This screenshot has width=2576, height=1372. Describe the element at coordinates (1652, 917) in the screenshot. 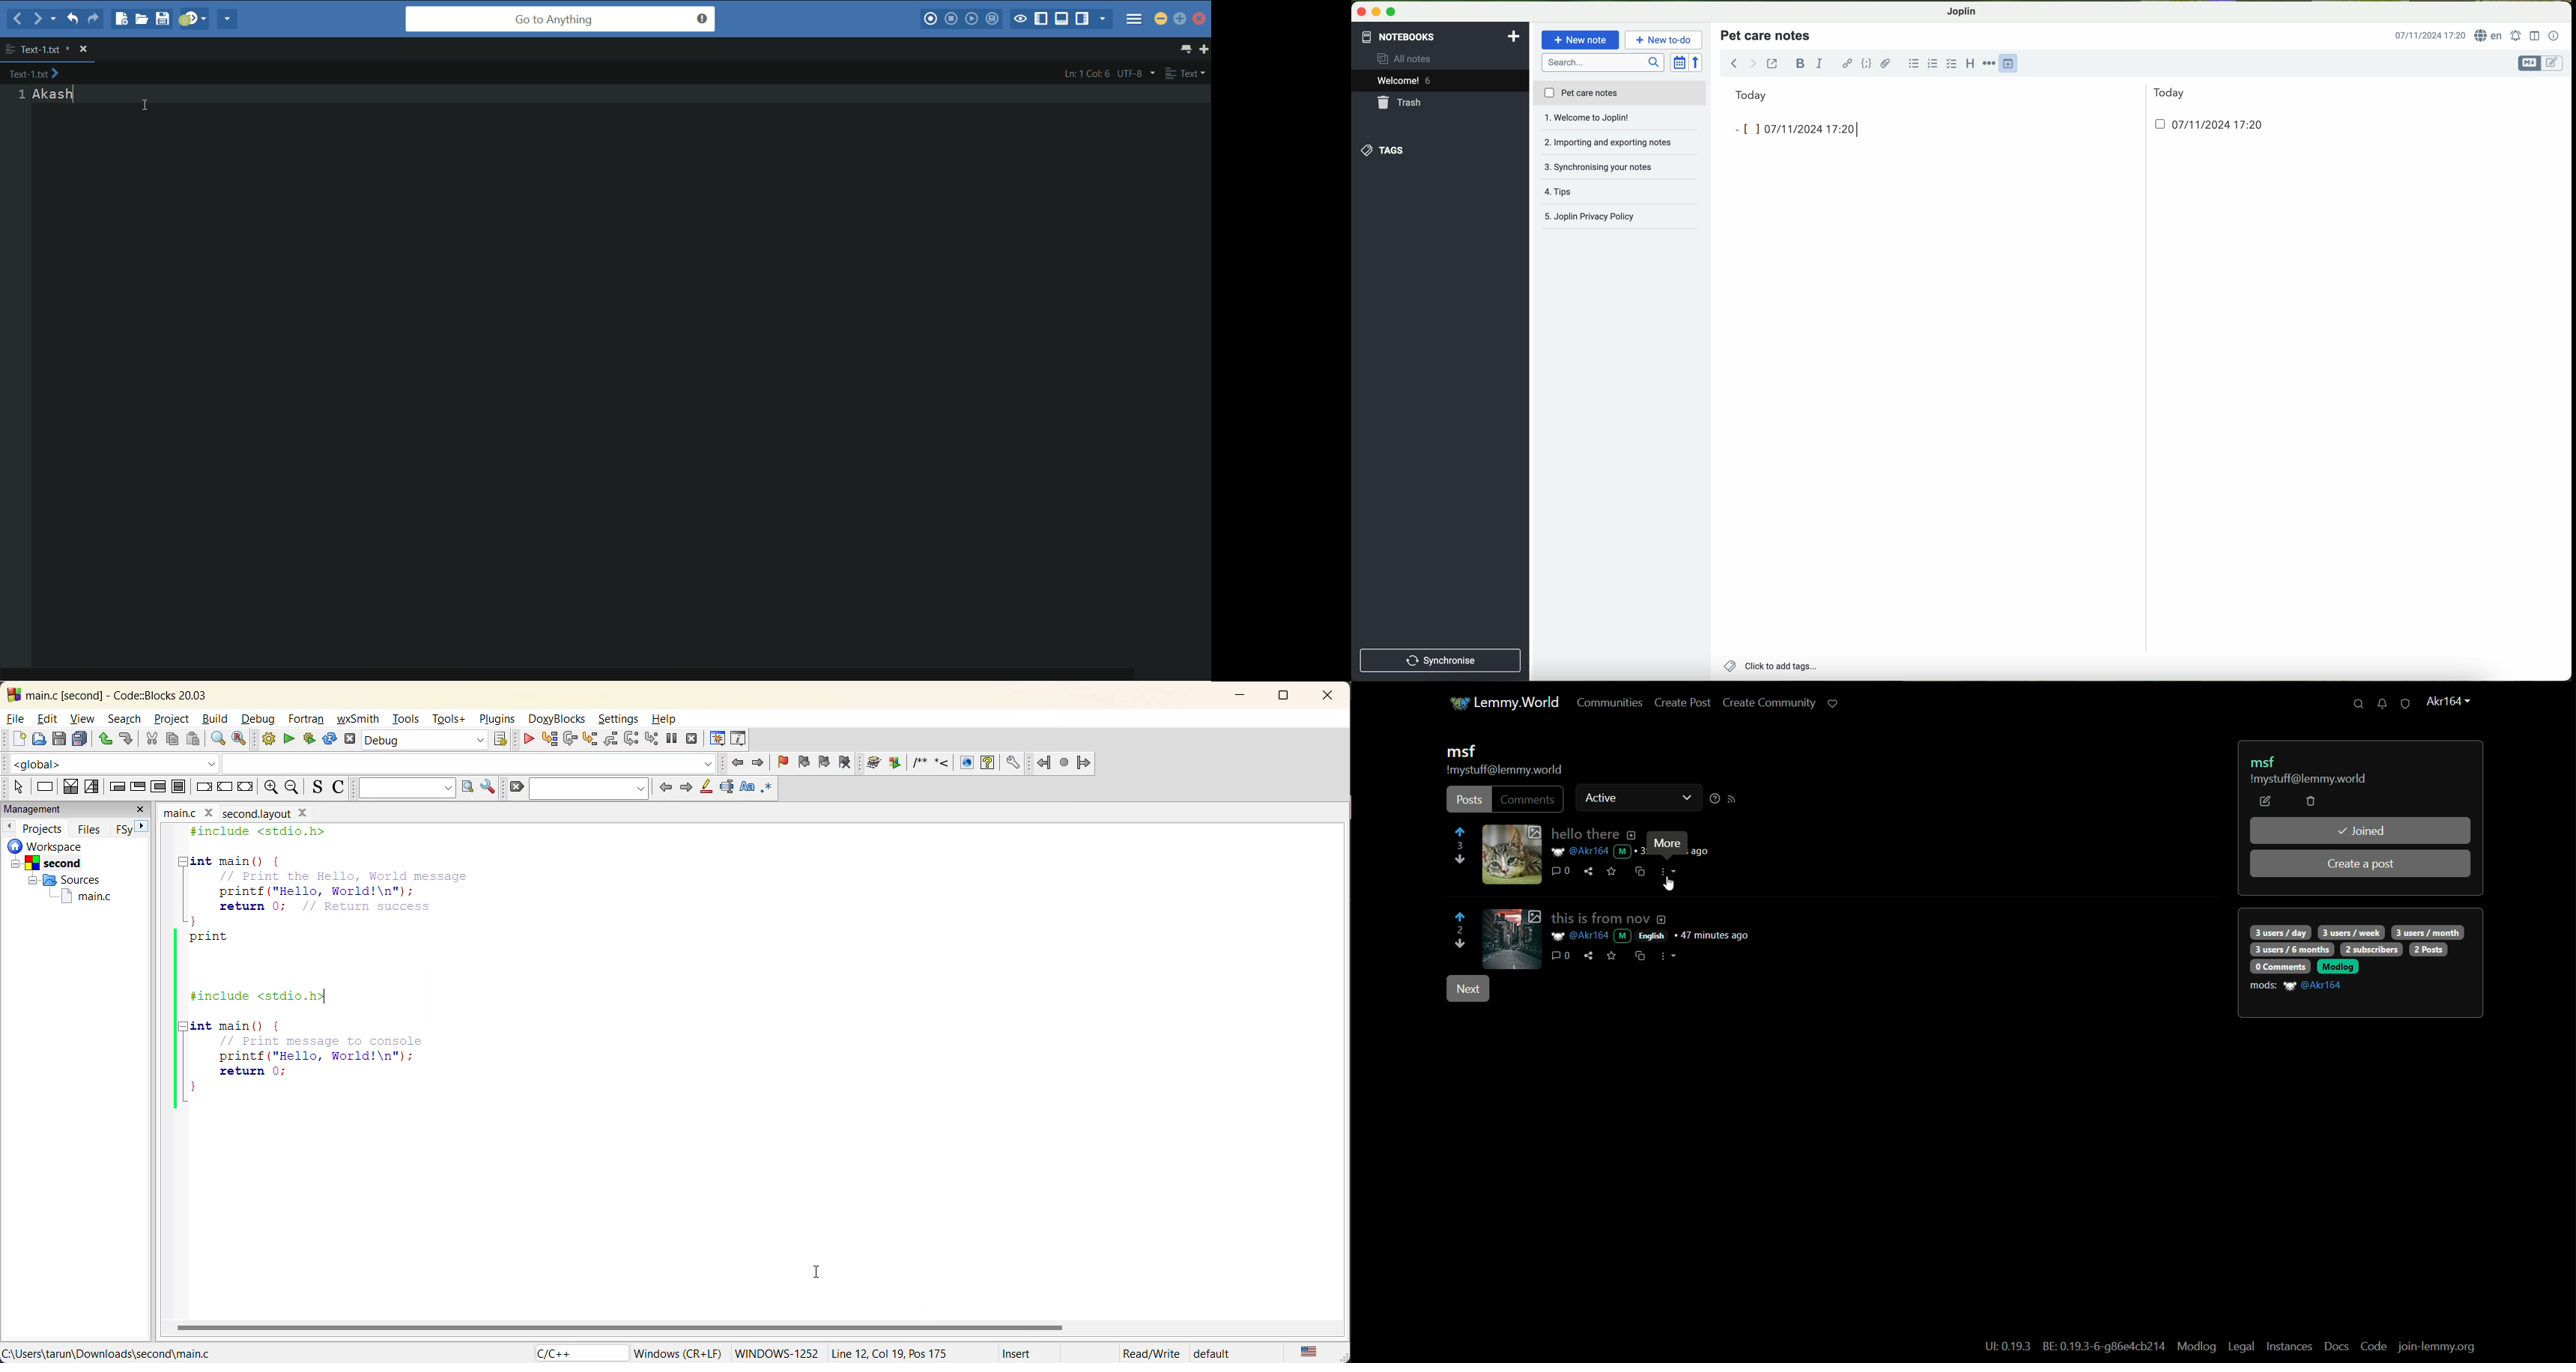

I see `post-2` at that location.